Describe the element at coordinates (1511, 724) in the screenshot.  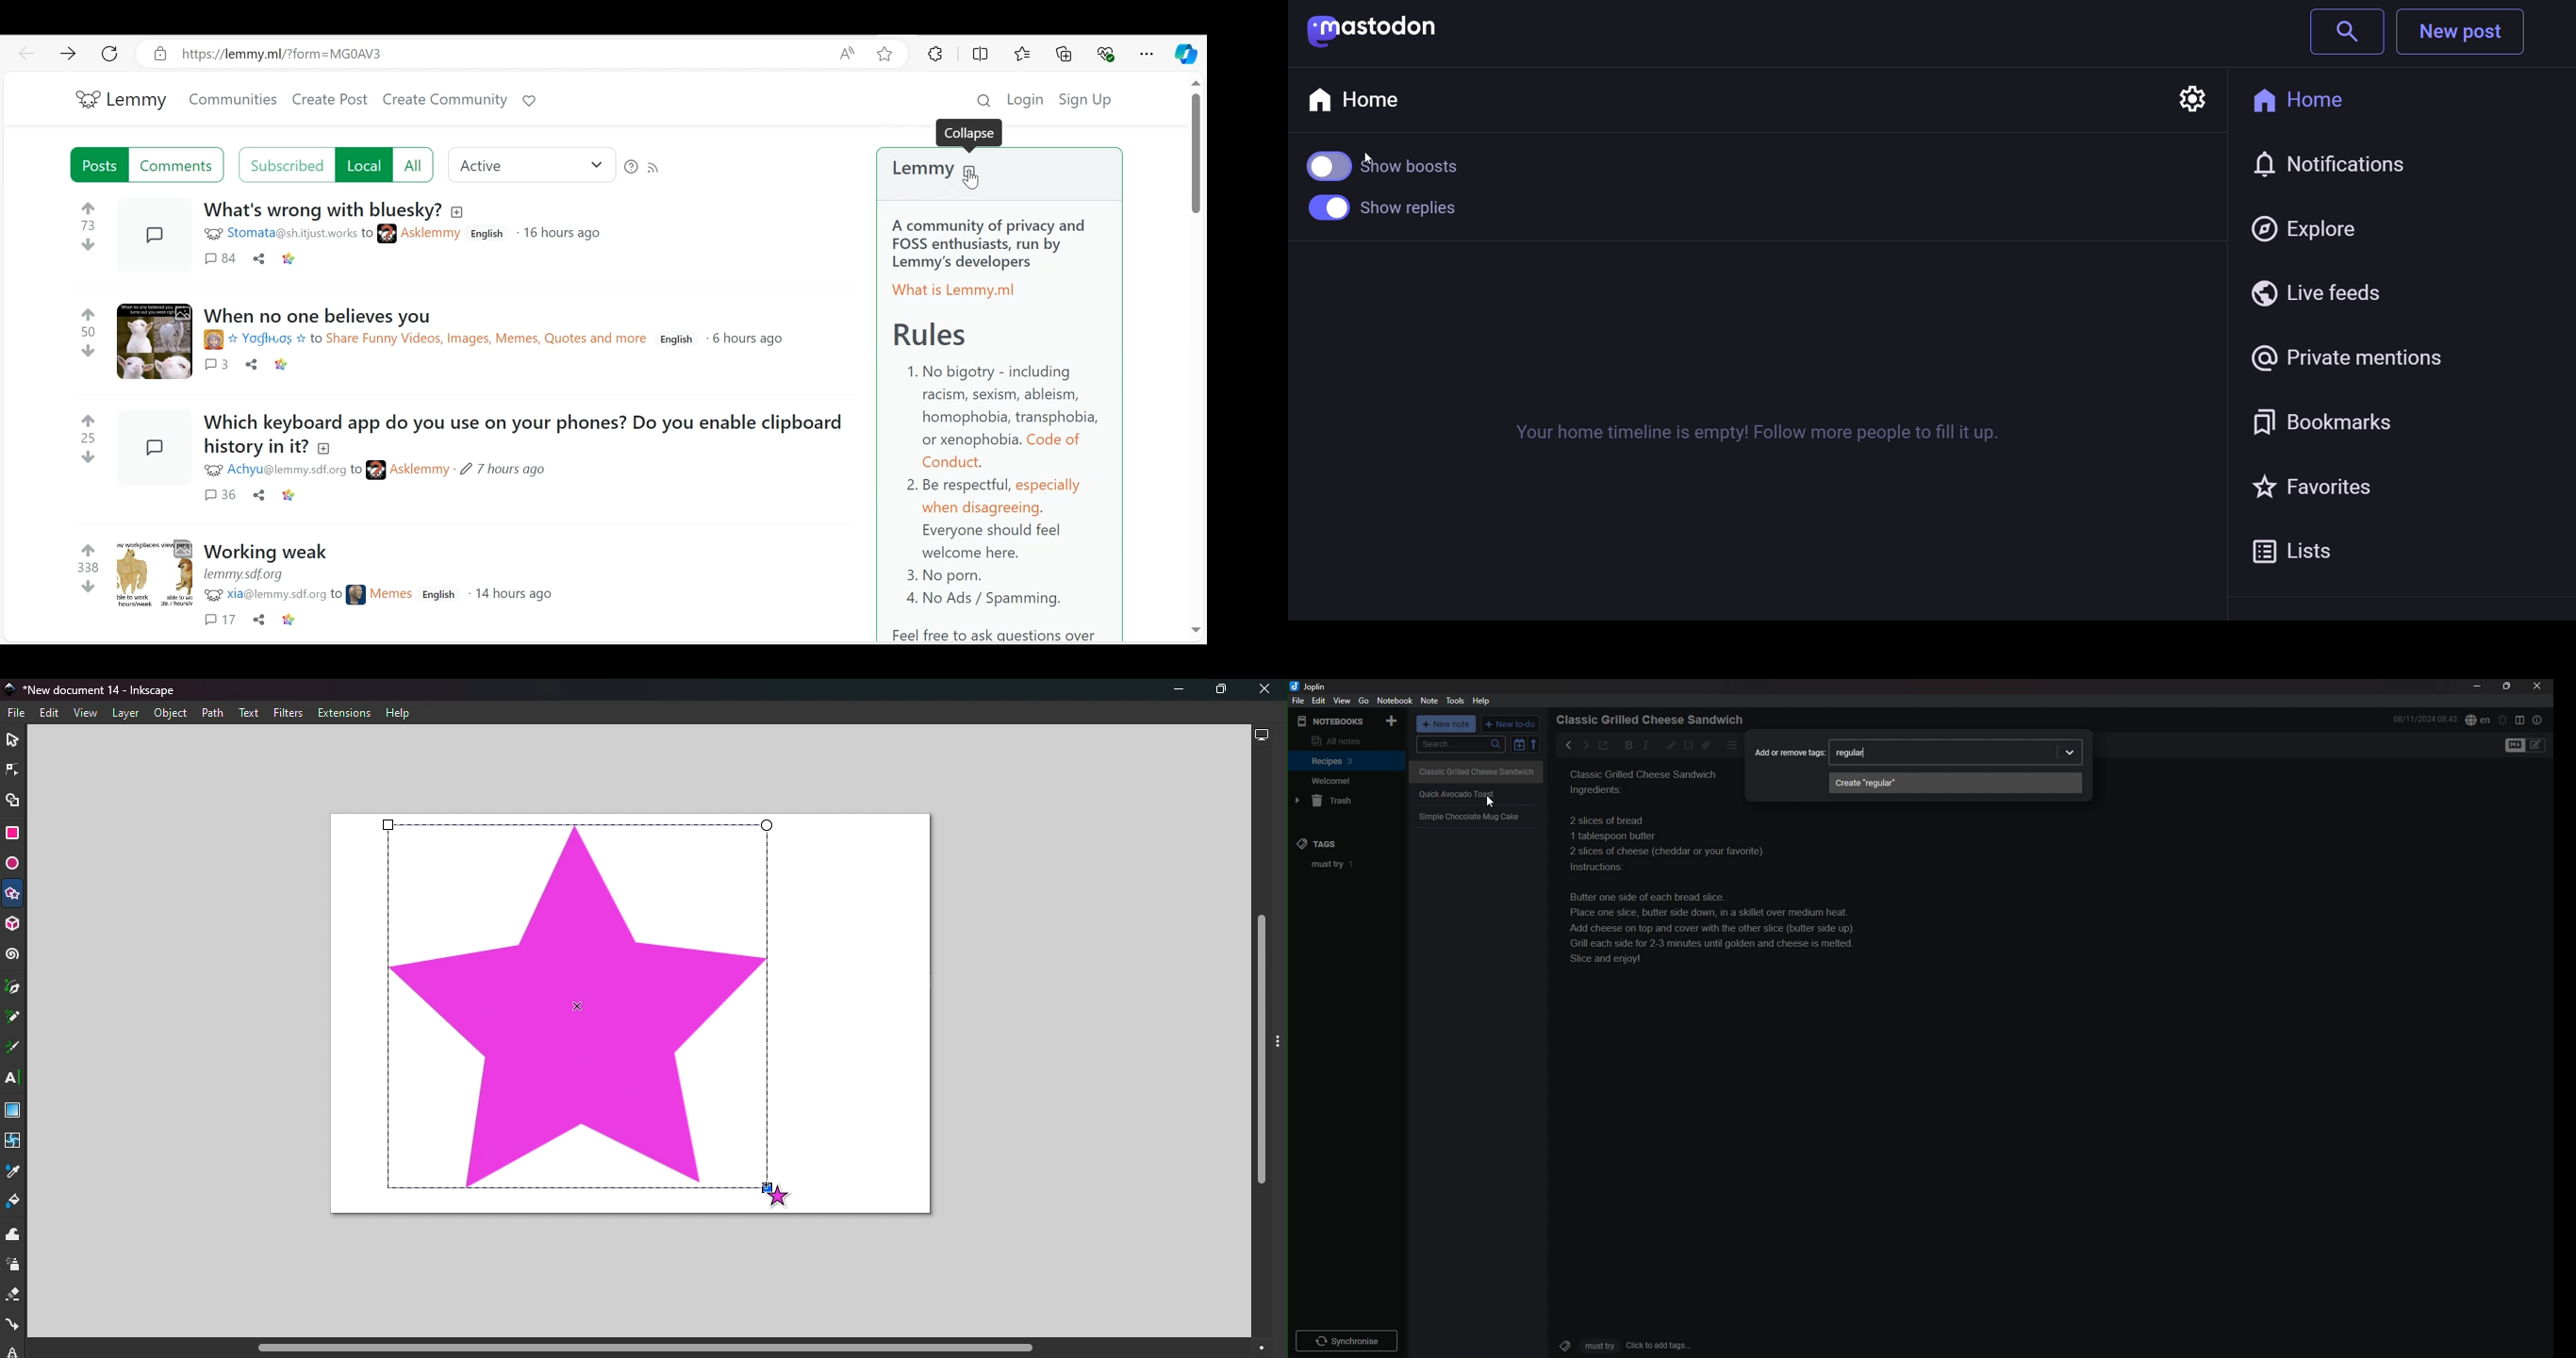
I see `new todo` at that location.